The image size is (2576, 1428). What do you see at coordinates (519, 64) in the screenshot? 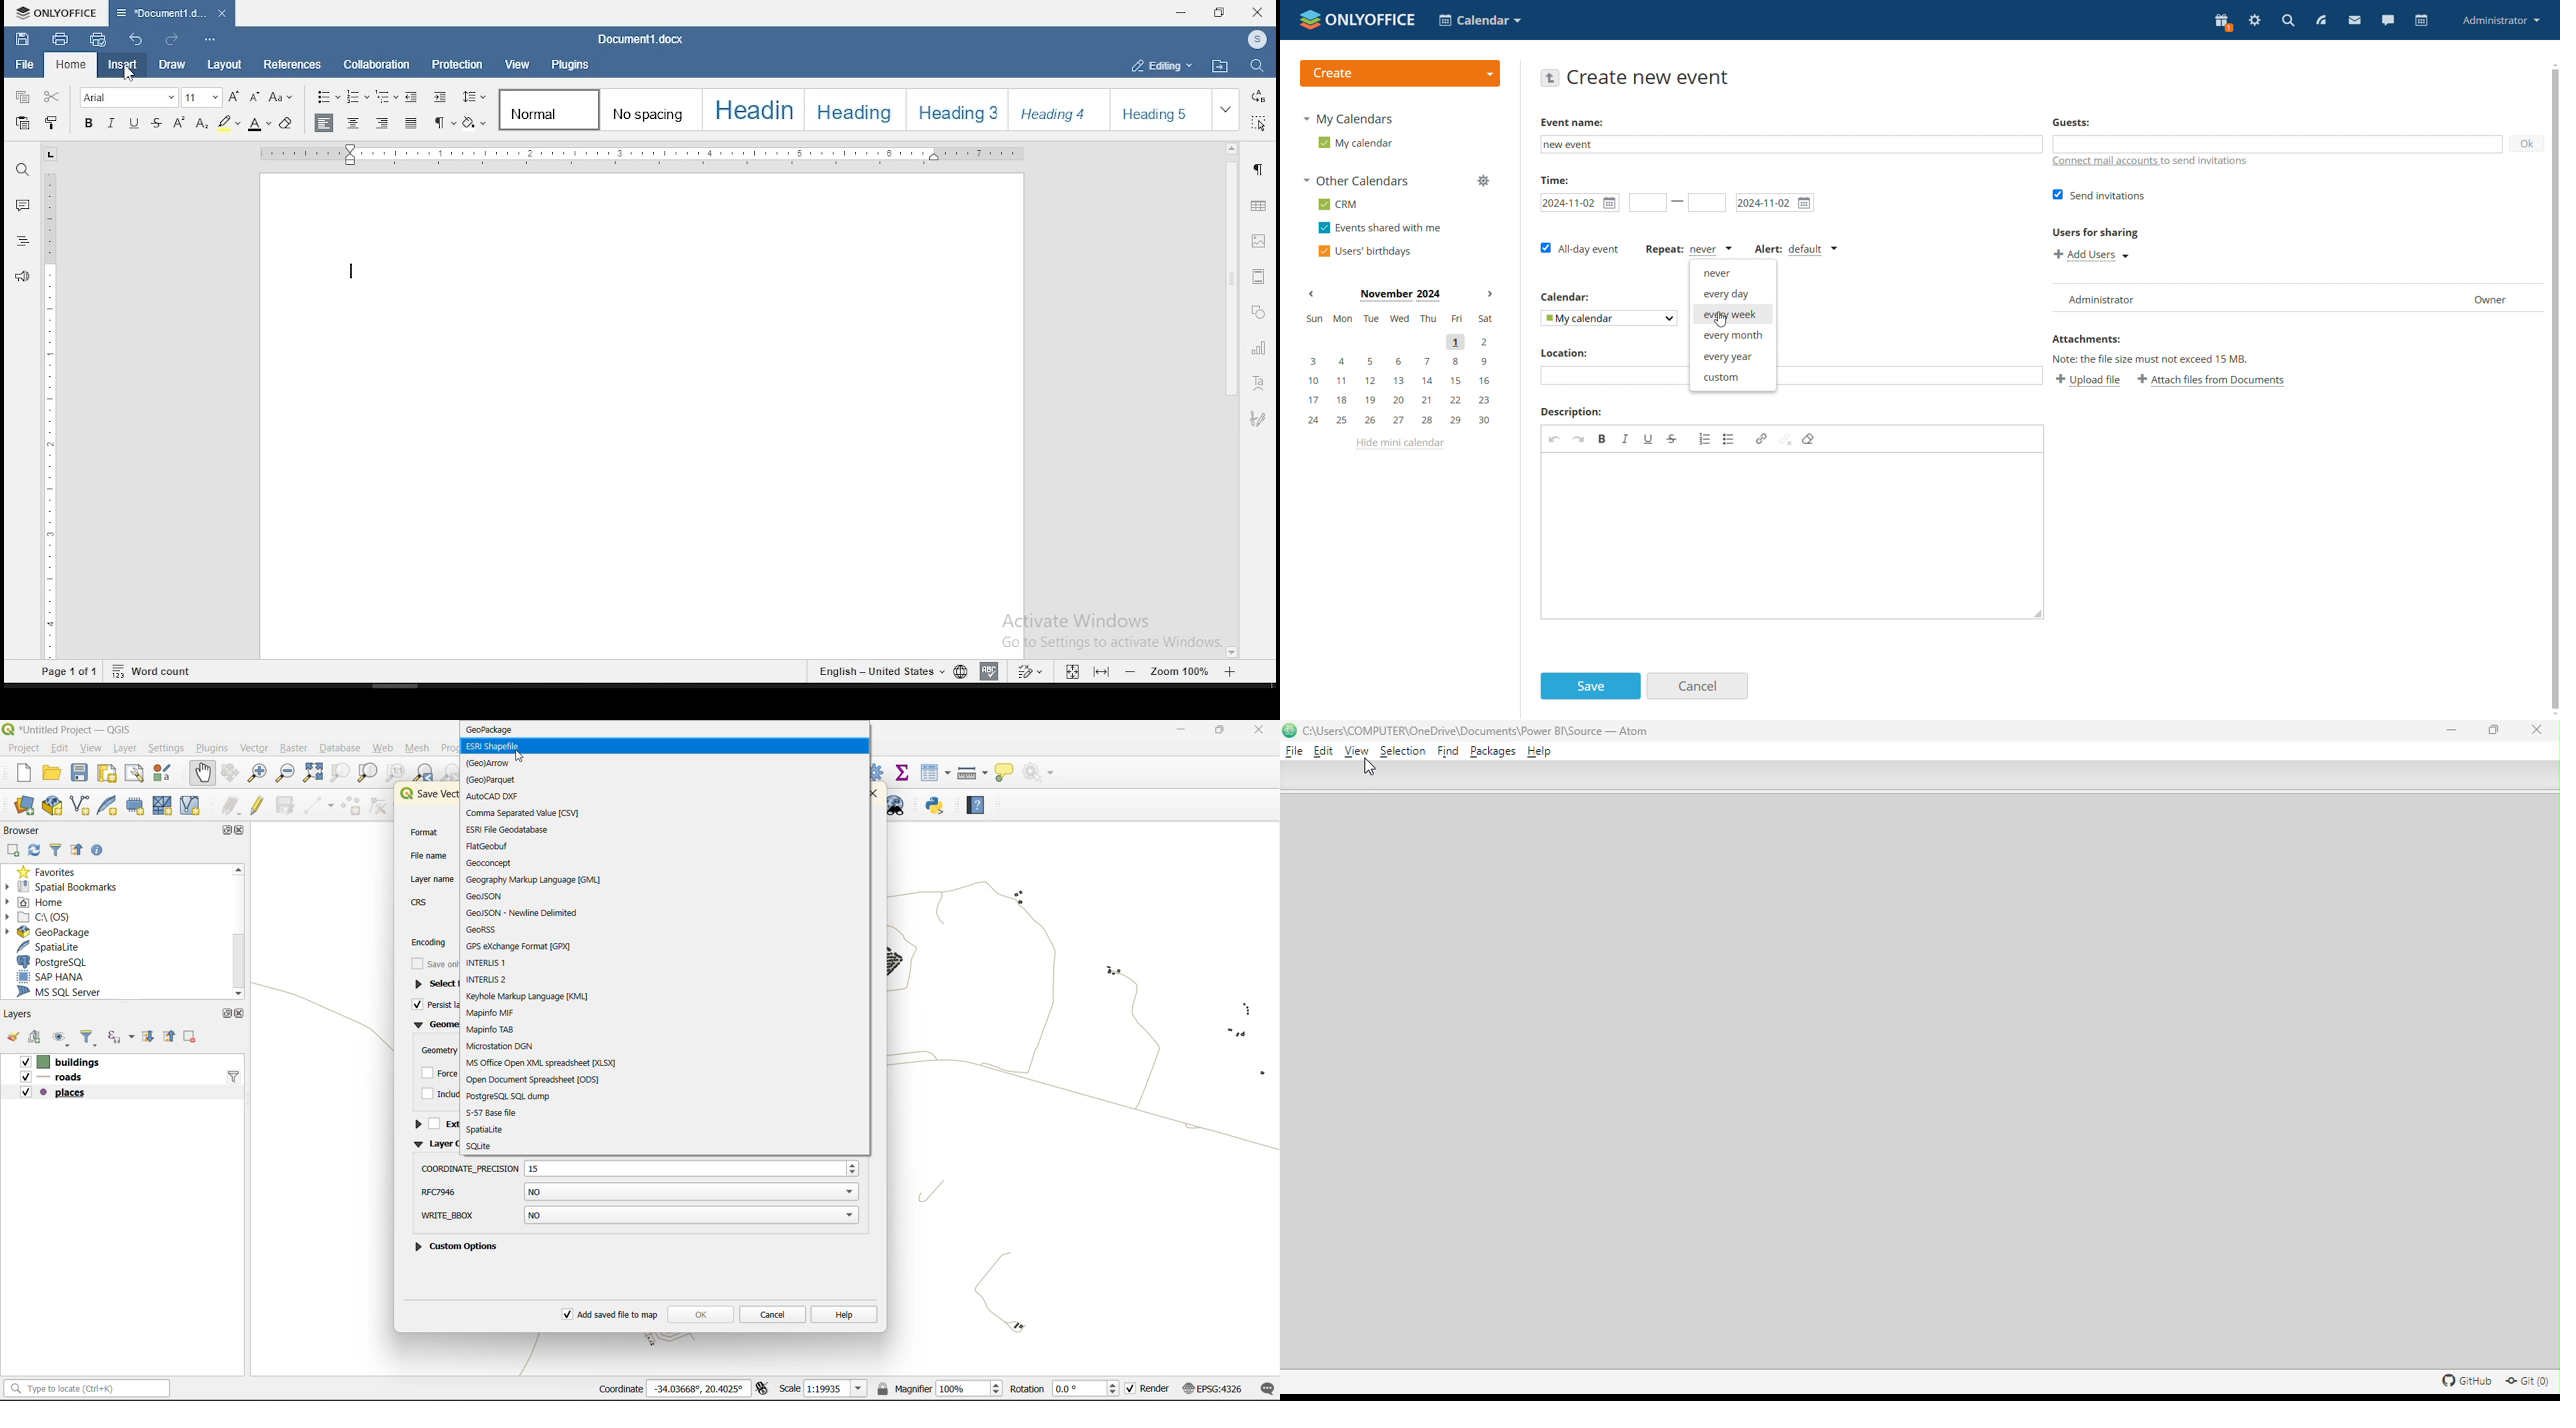
I see `view` at bounding box center [519, 64].